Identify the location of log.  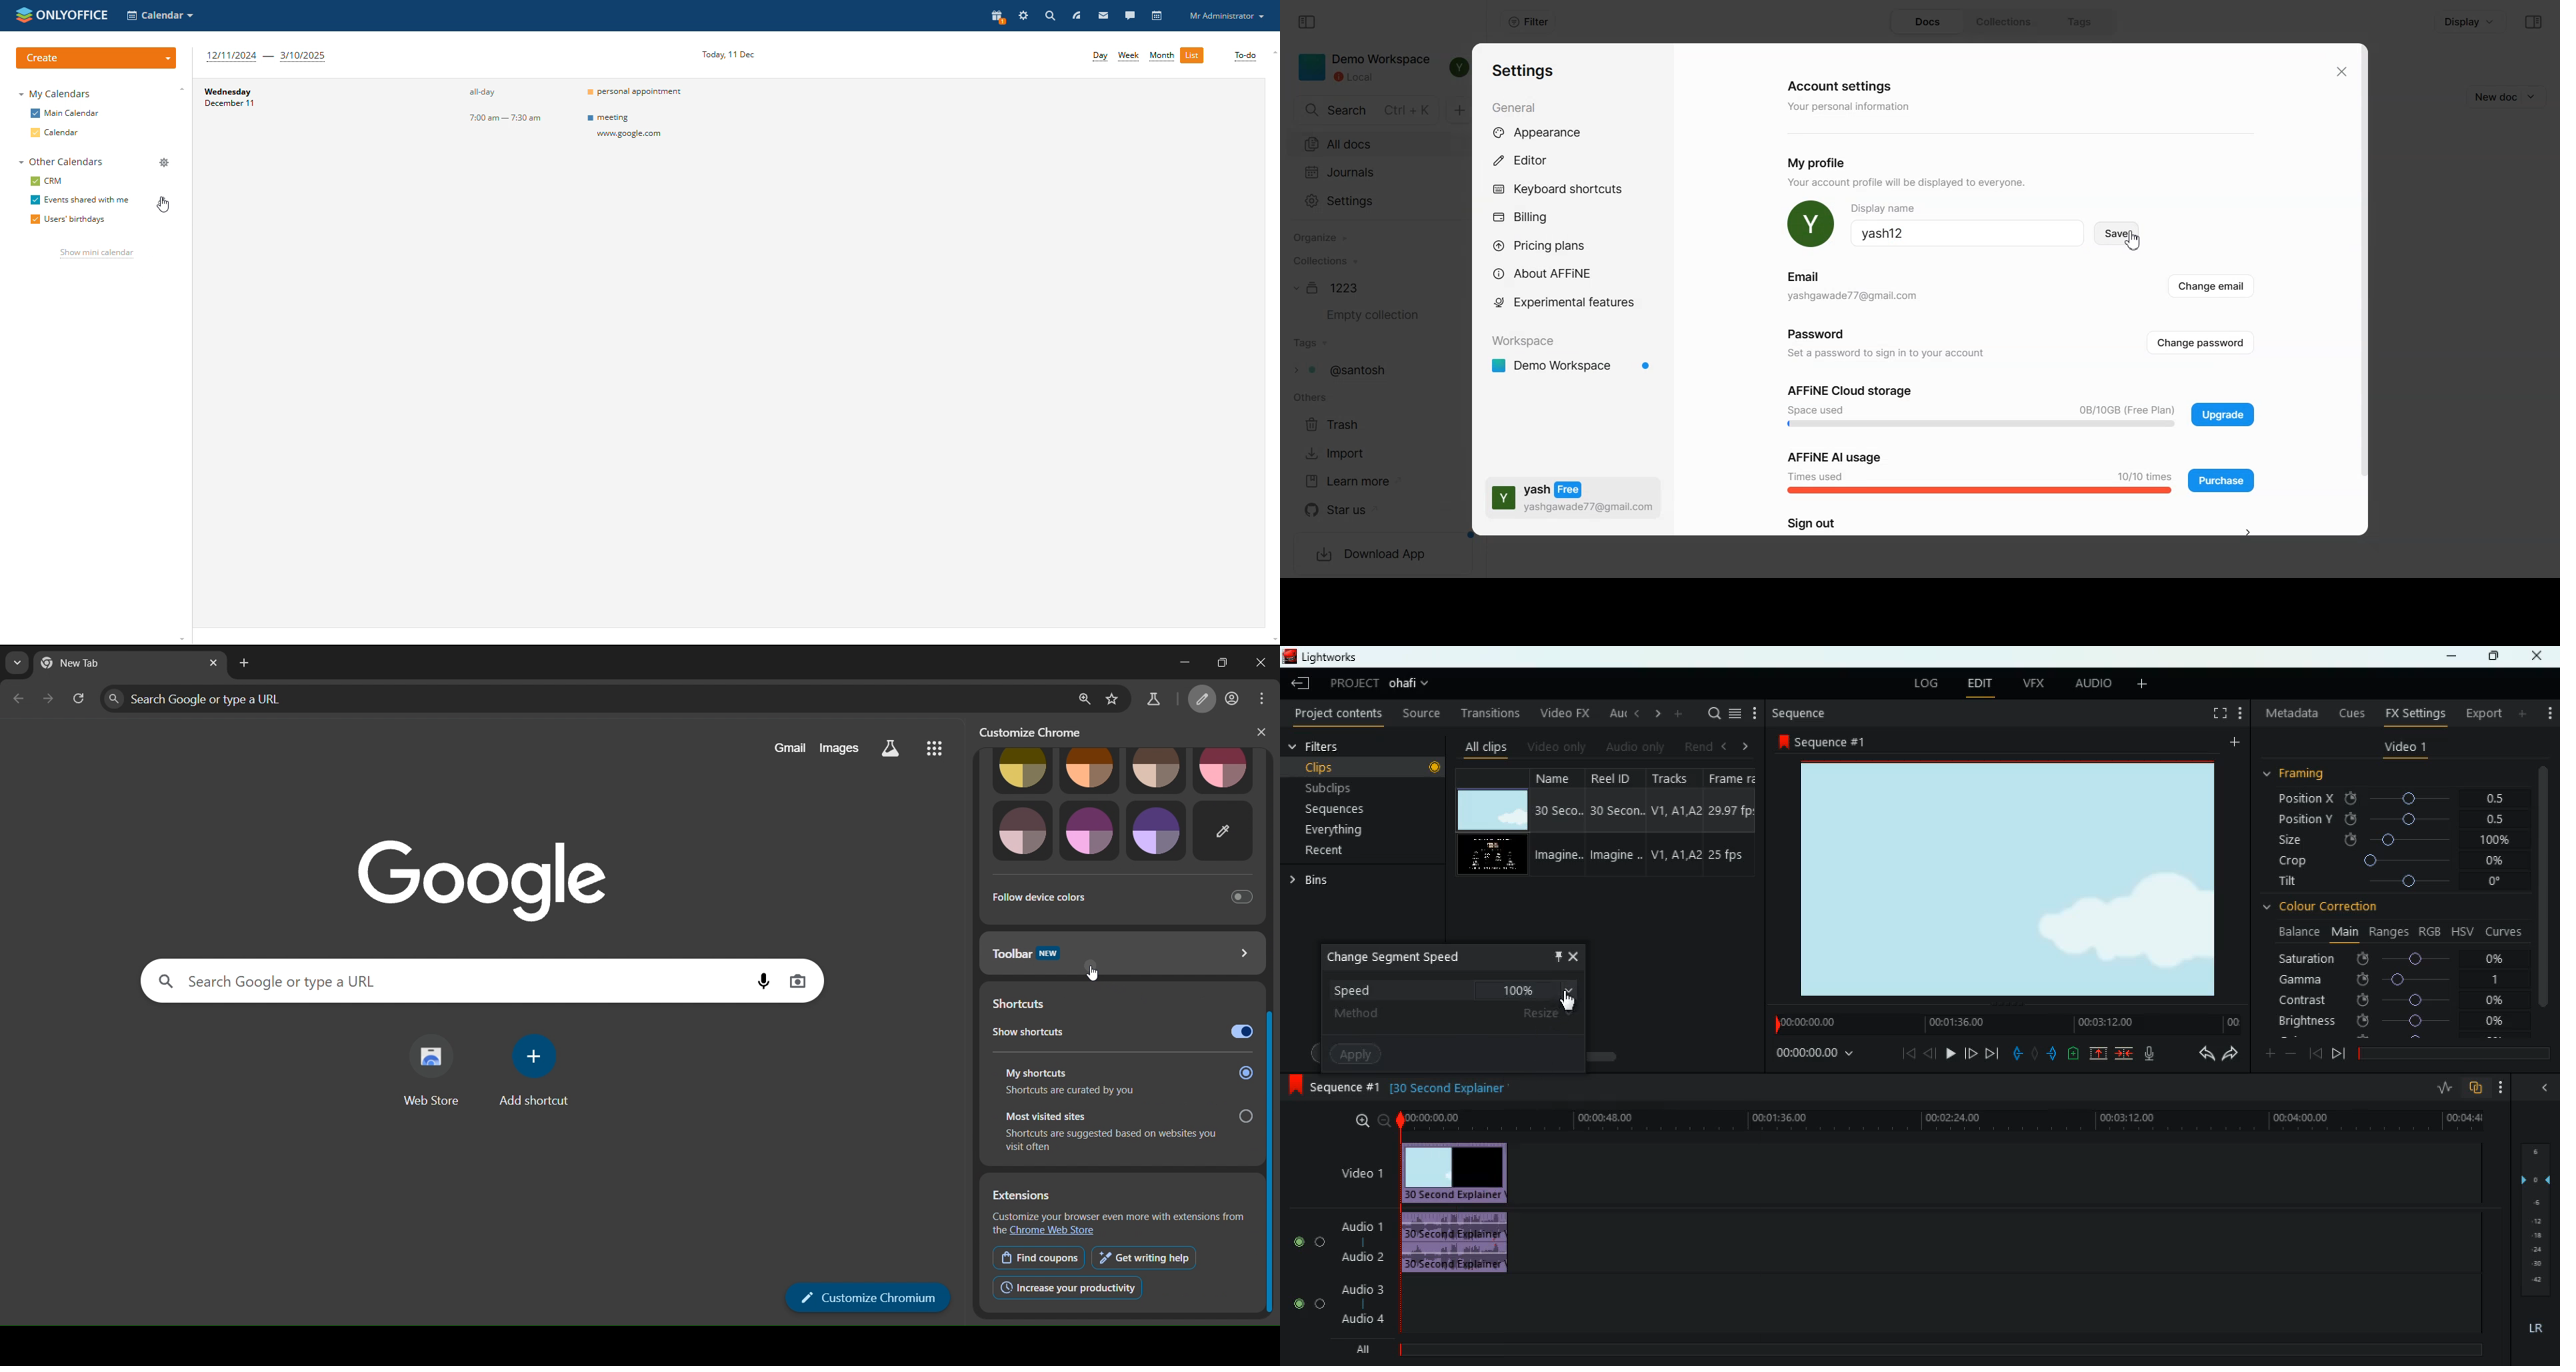
(1923, 681).